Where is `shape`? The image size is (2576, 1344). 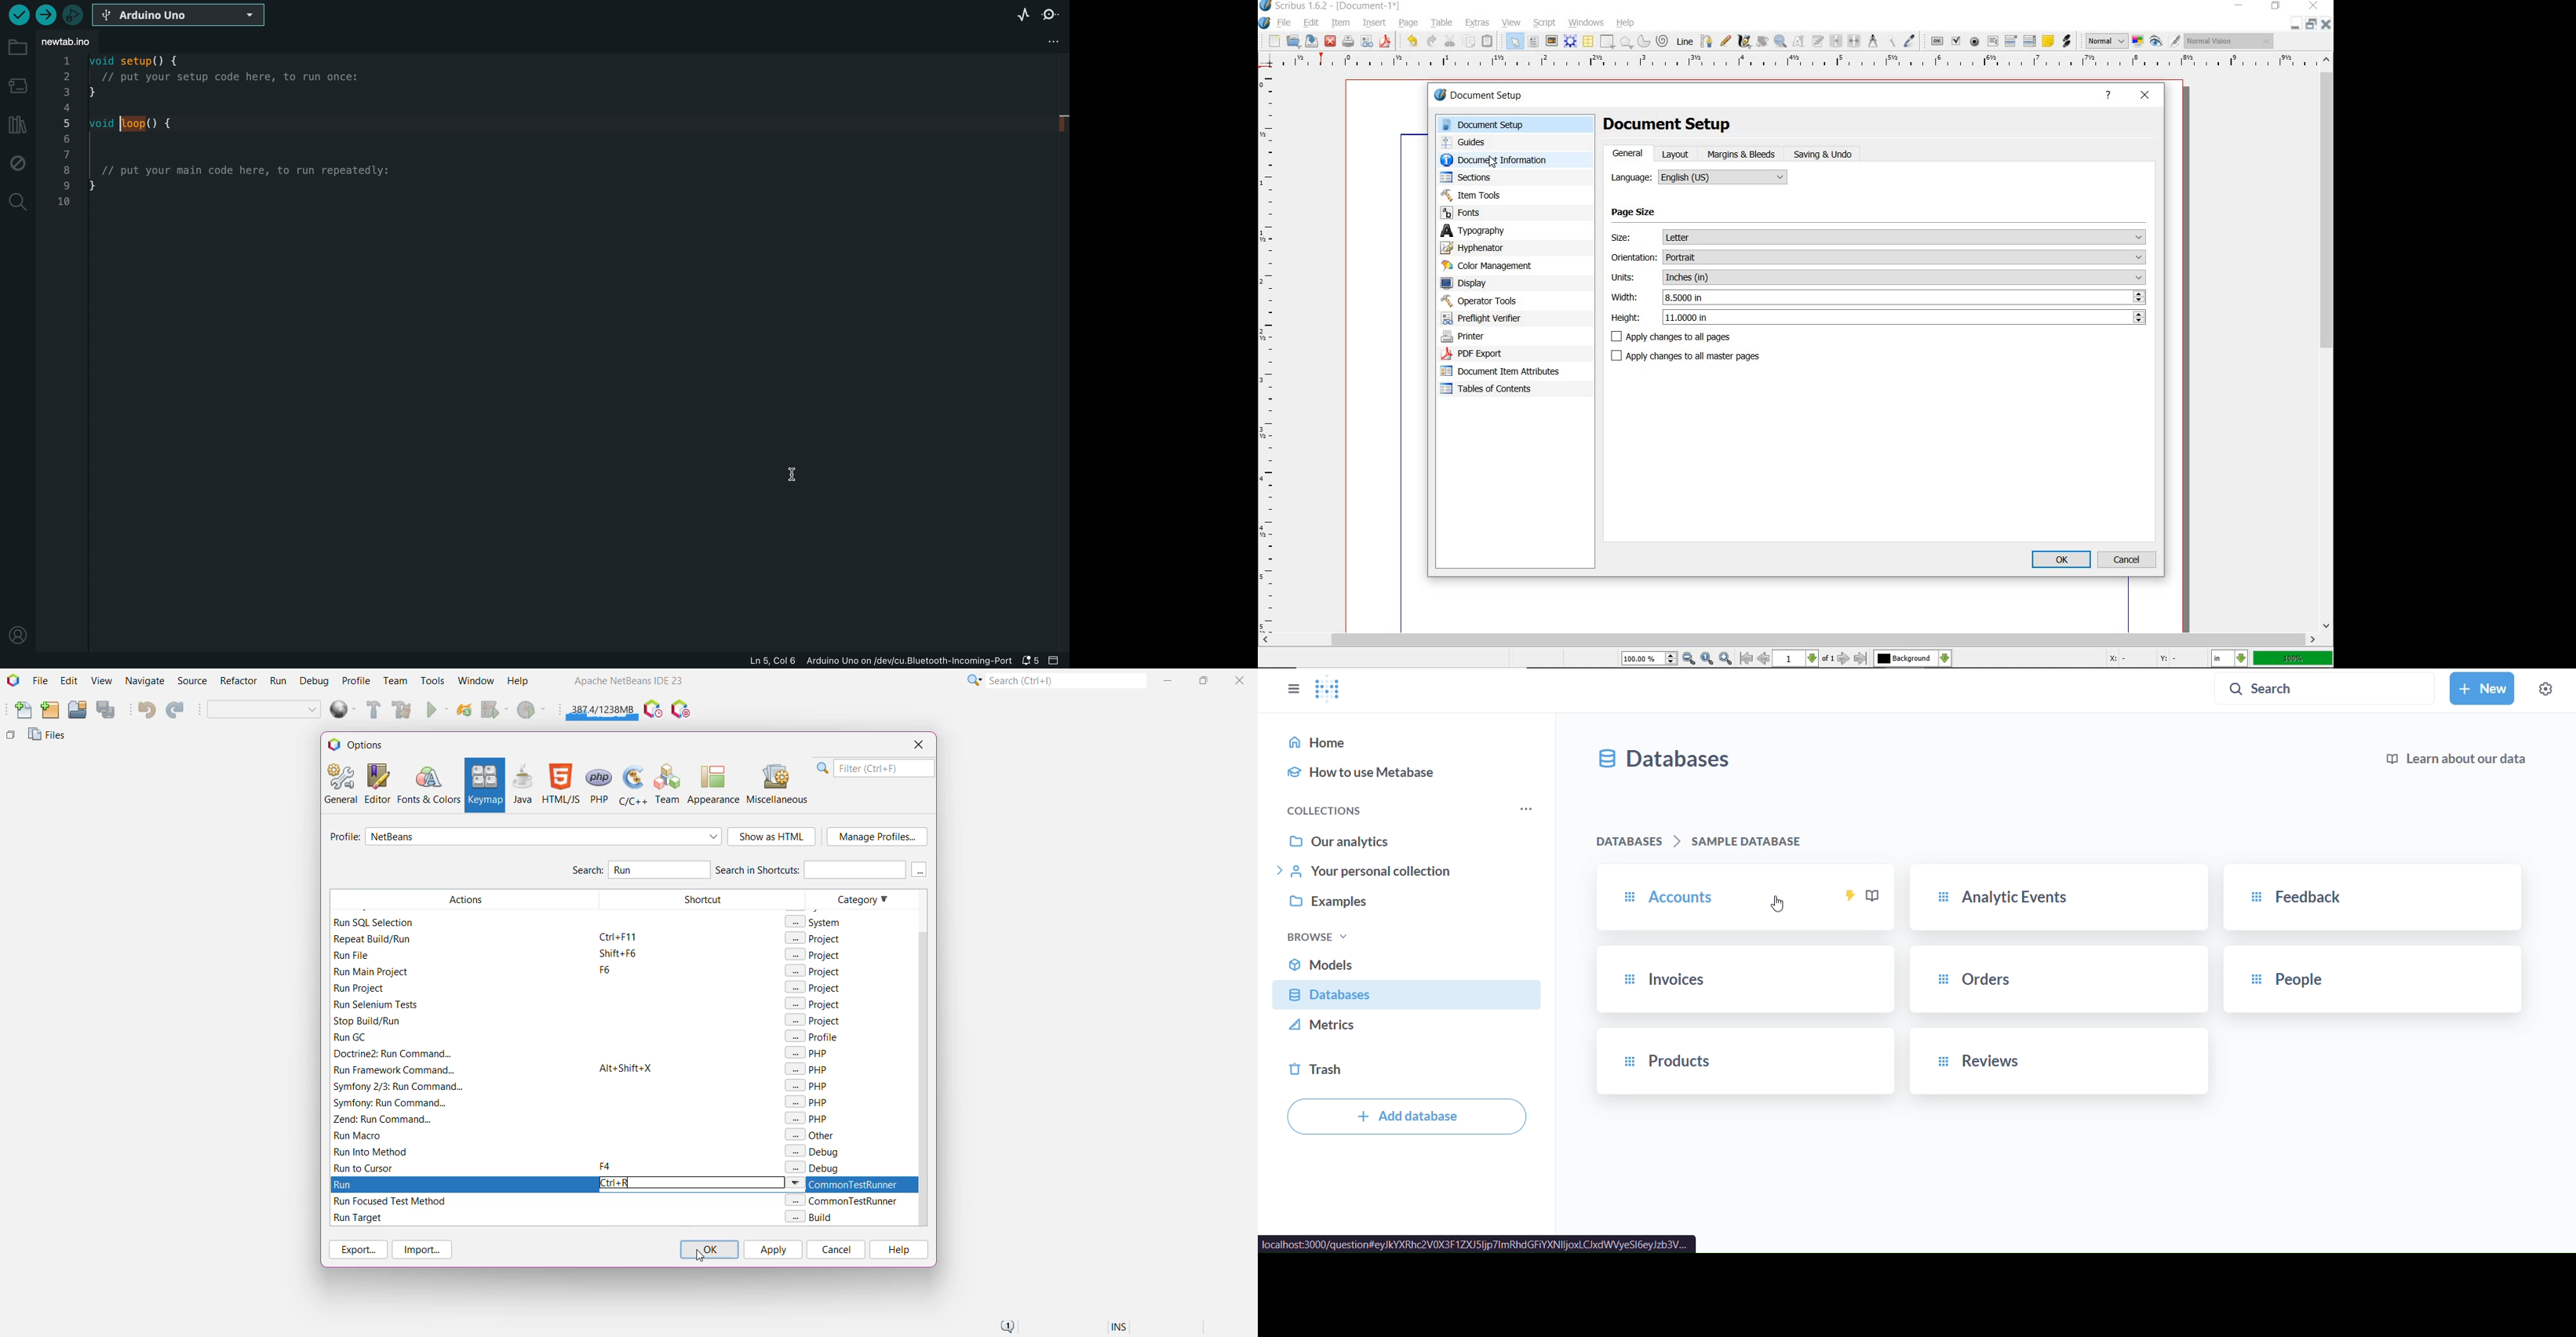
shape is located at coordinates (1607, 41).